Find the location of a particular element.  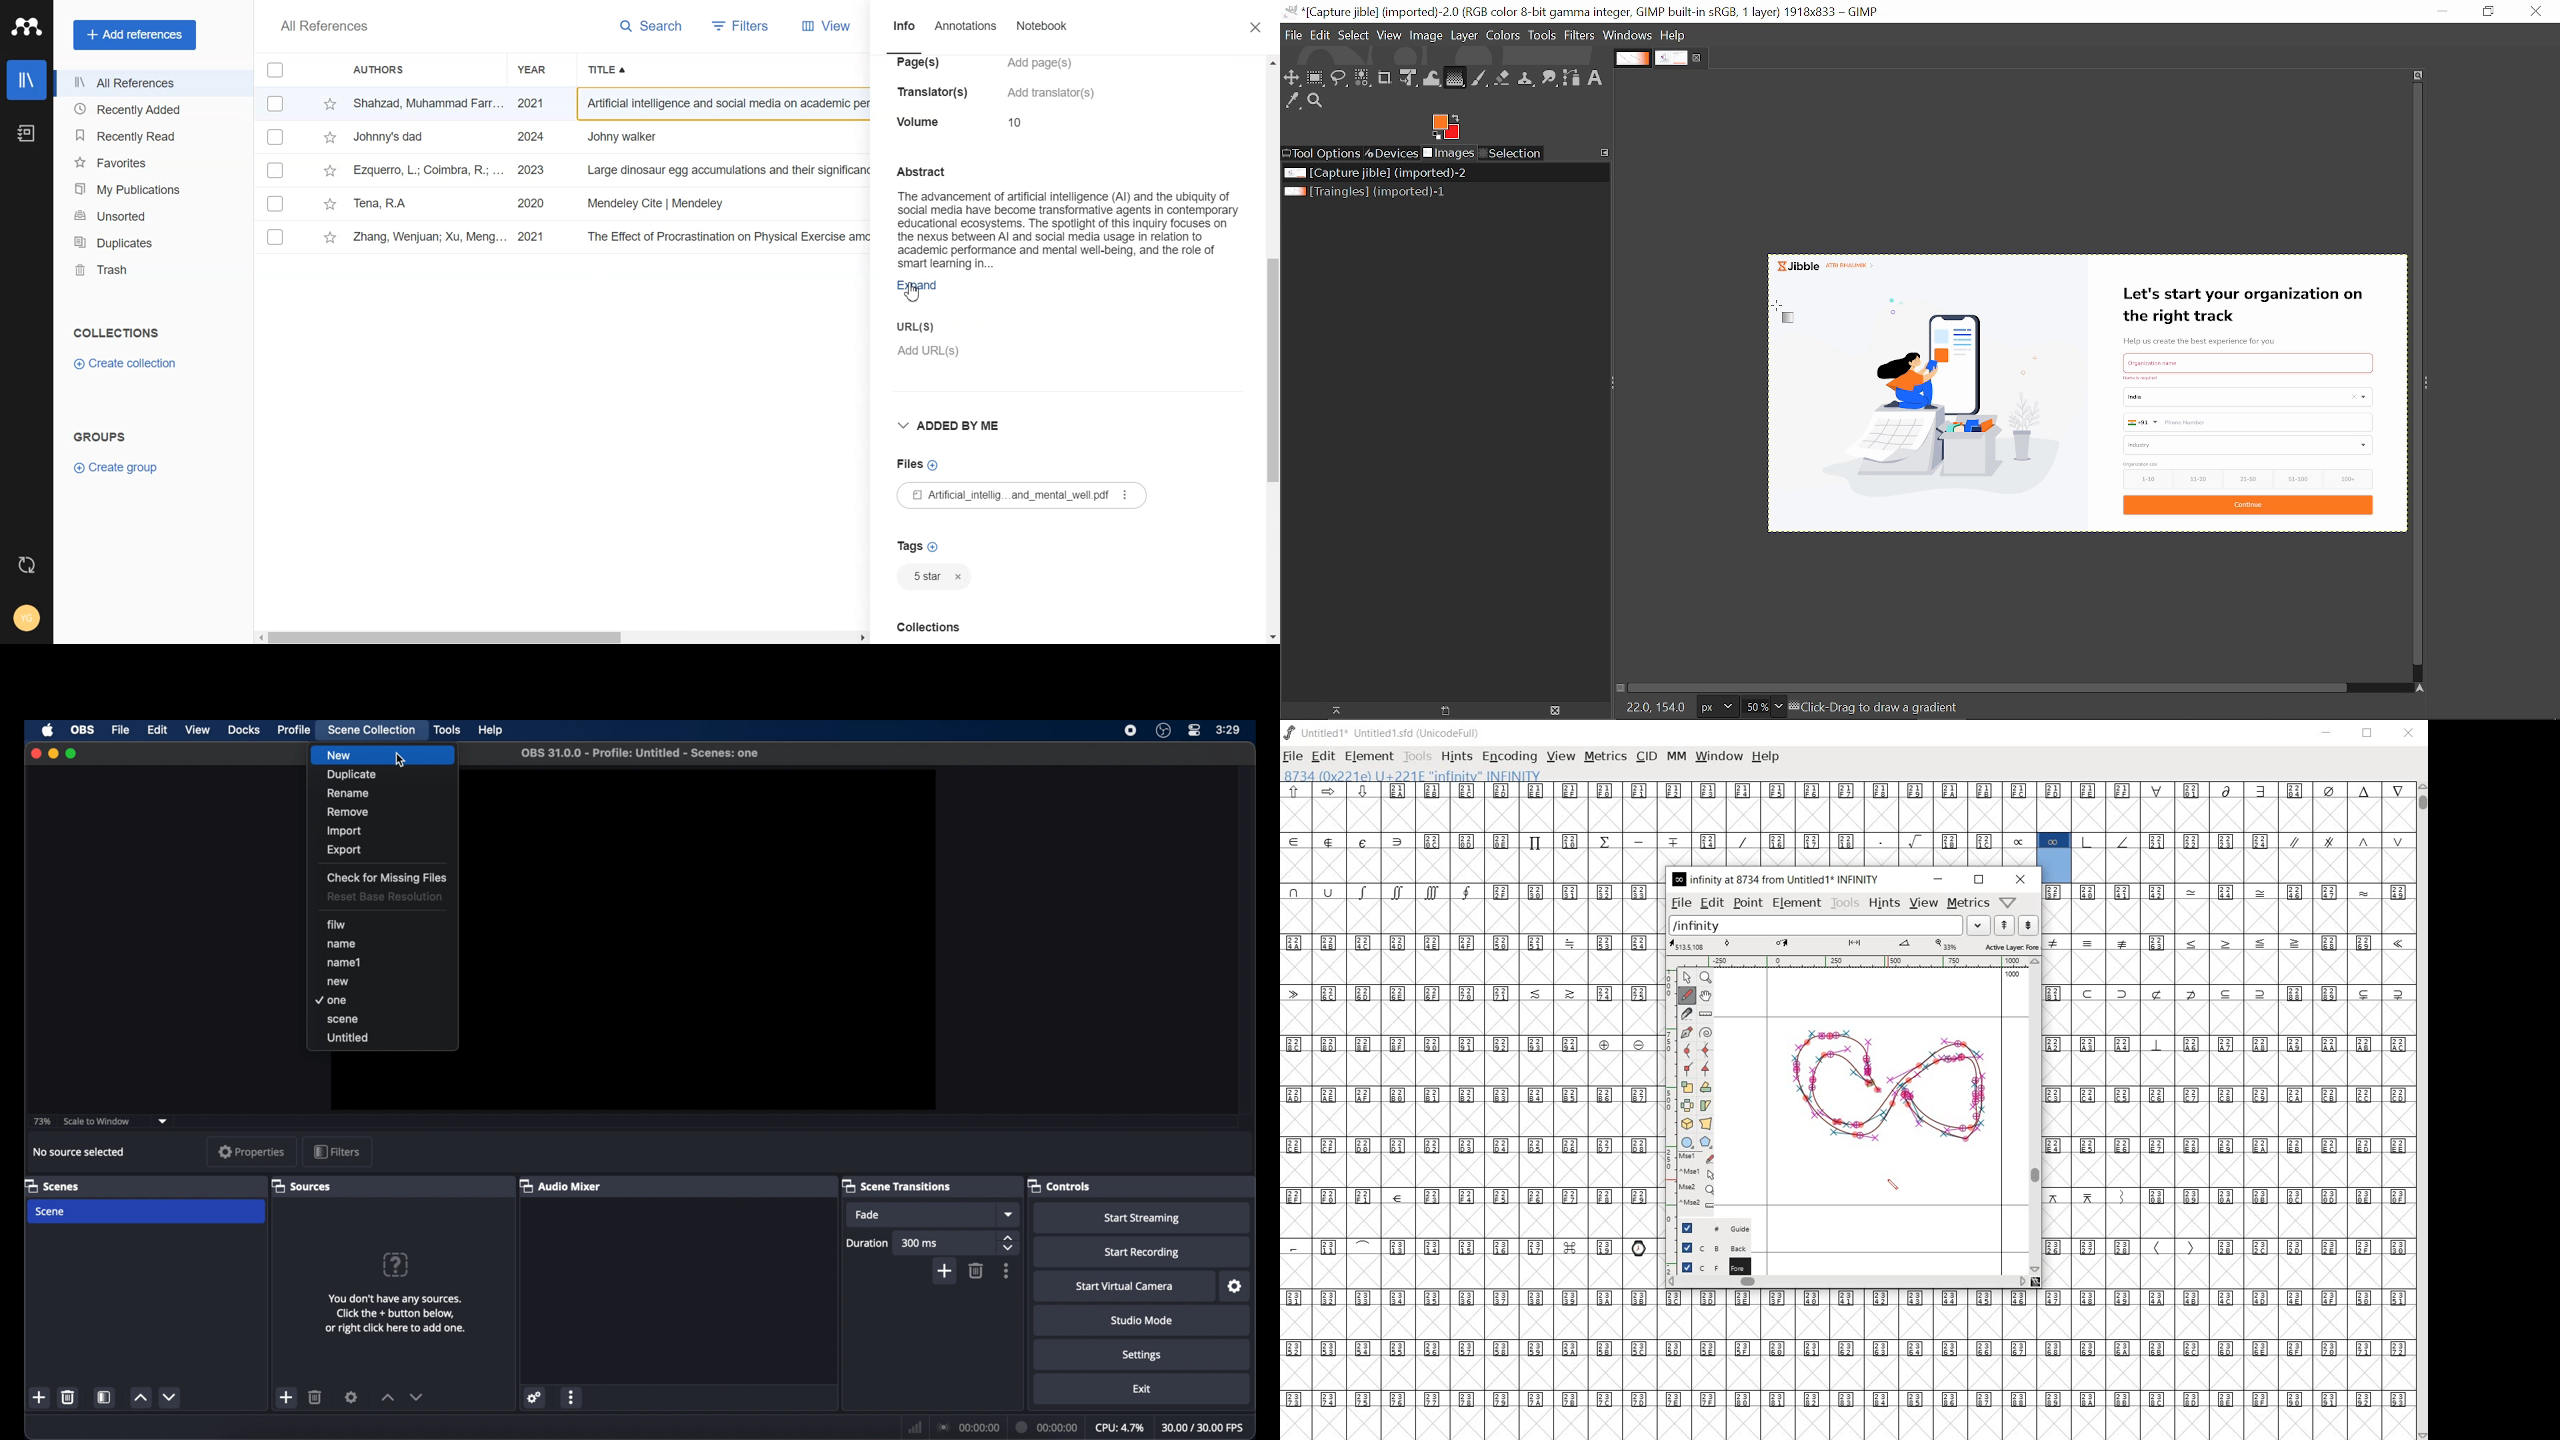

maximize is located at coordinates (72, 753).